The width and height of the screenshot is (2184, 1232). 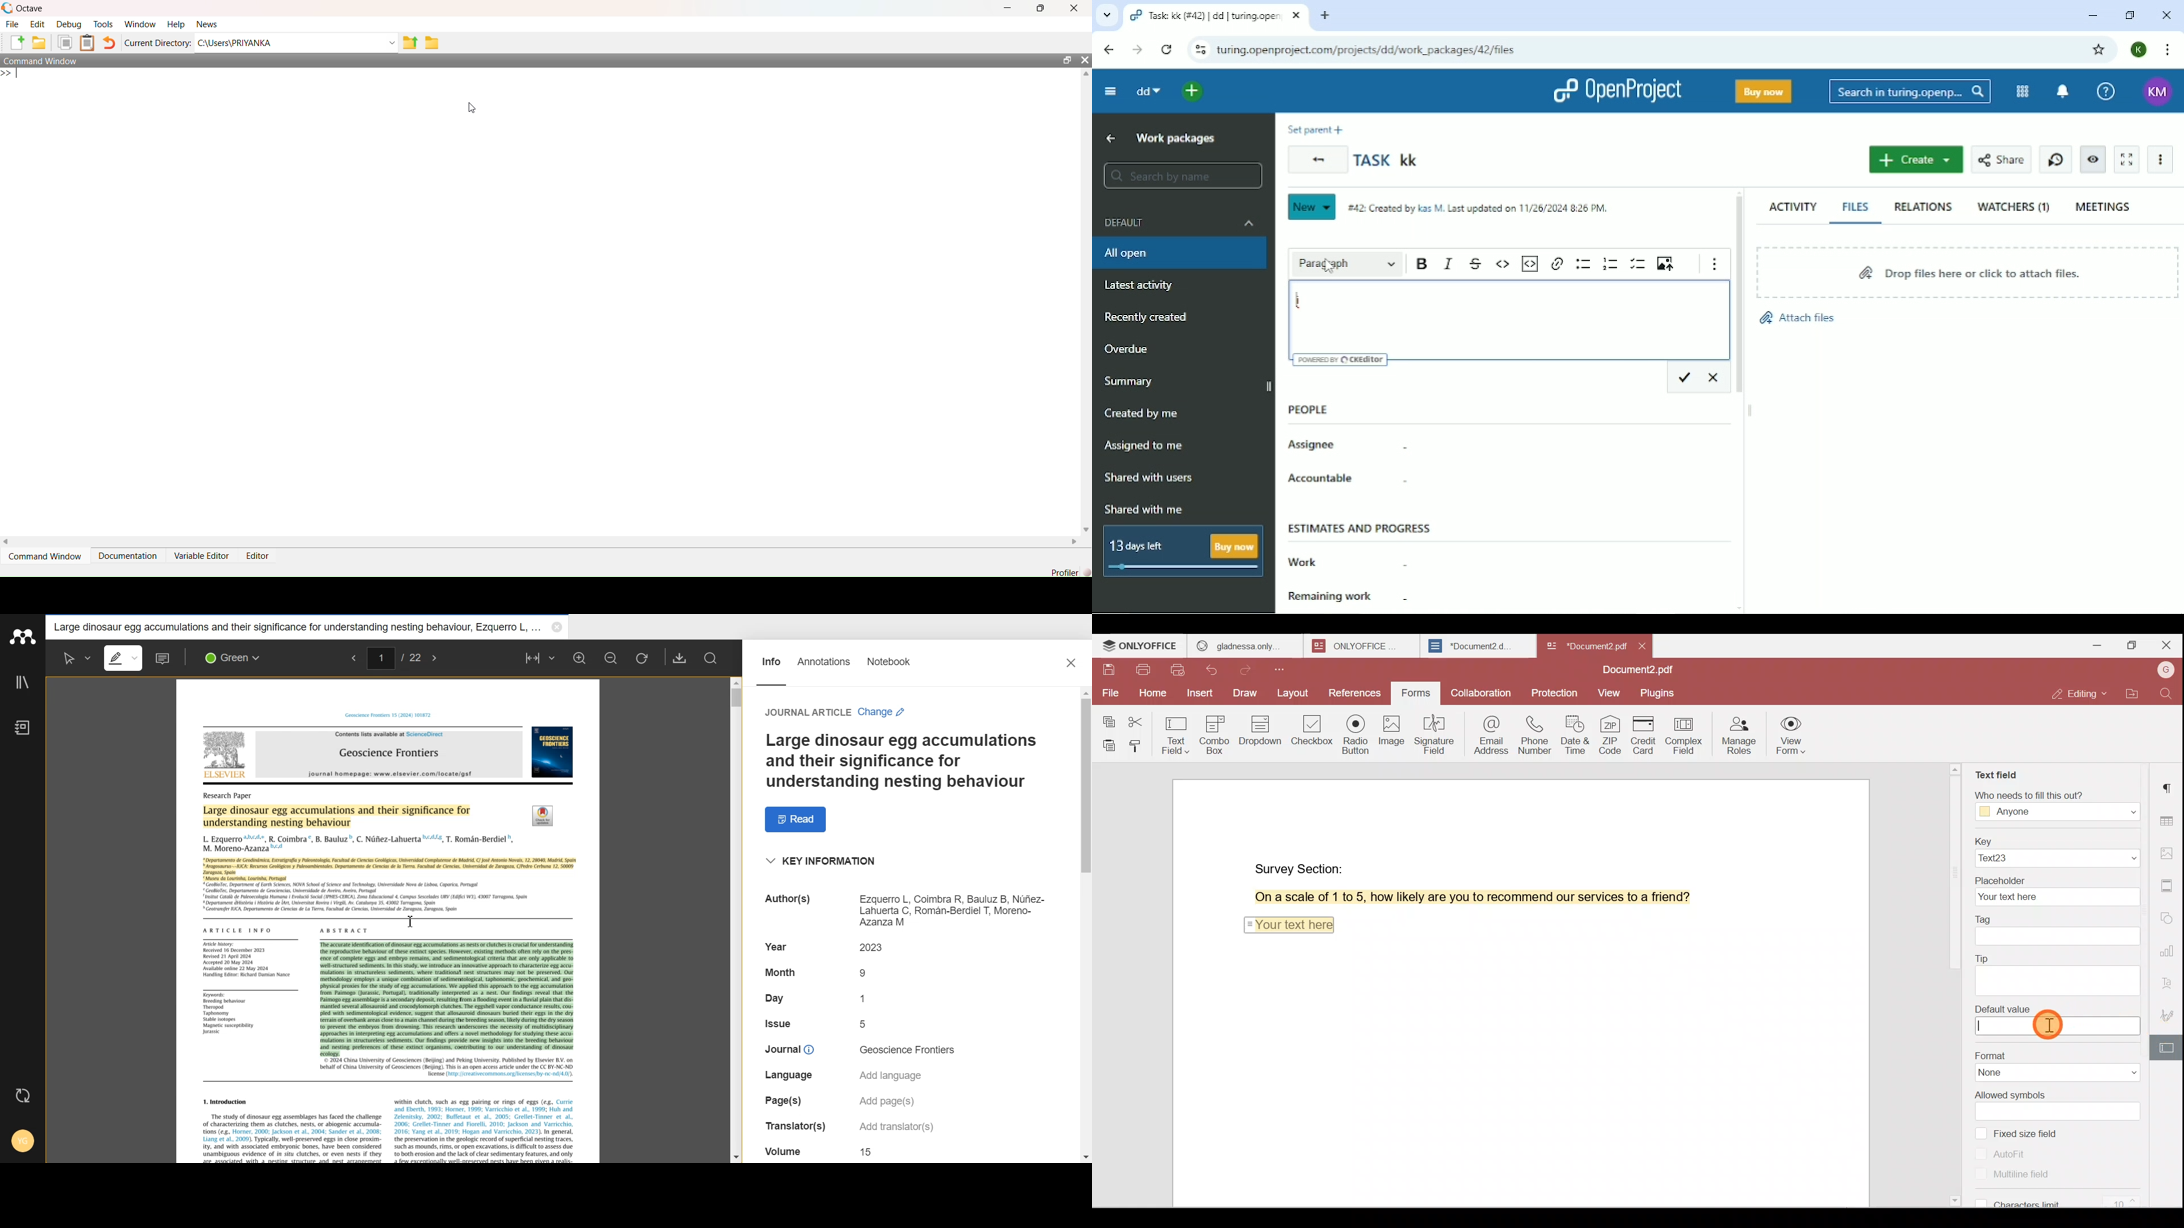 I want to click on Close, so click(x=1072, y=663).